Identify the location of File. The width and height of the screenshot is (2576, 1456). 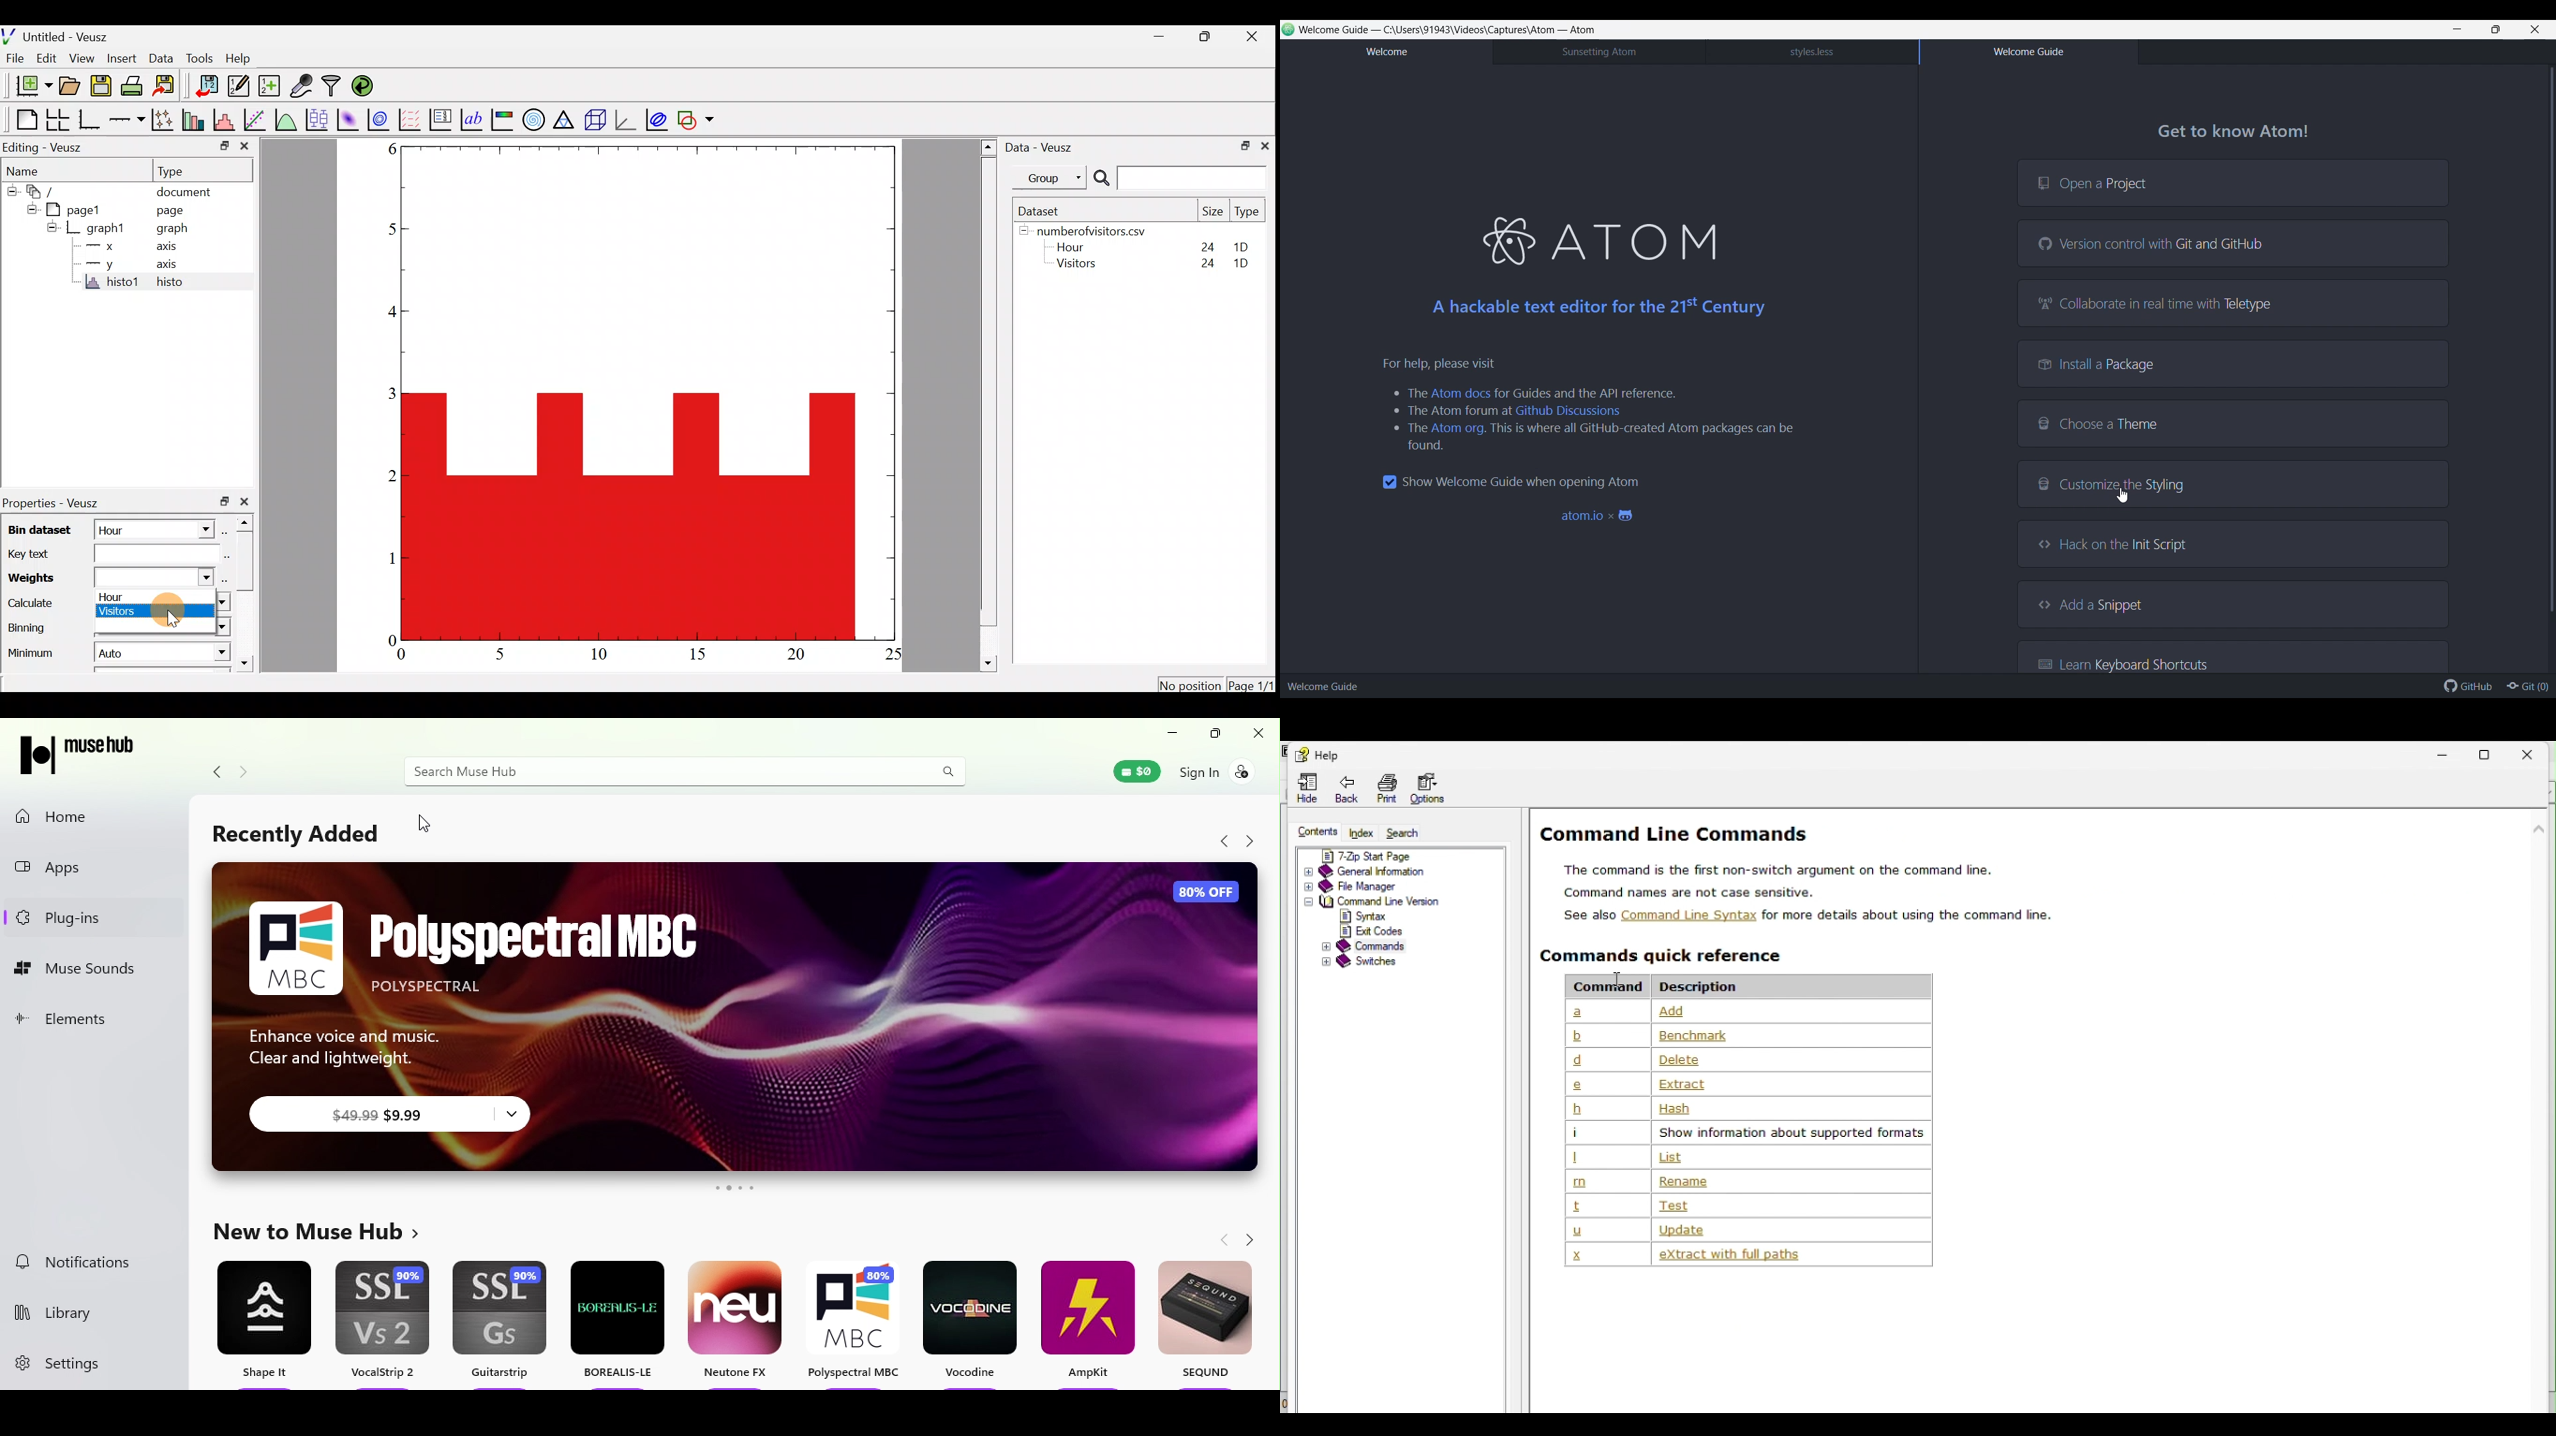
(15, 59).